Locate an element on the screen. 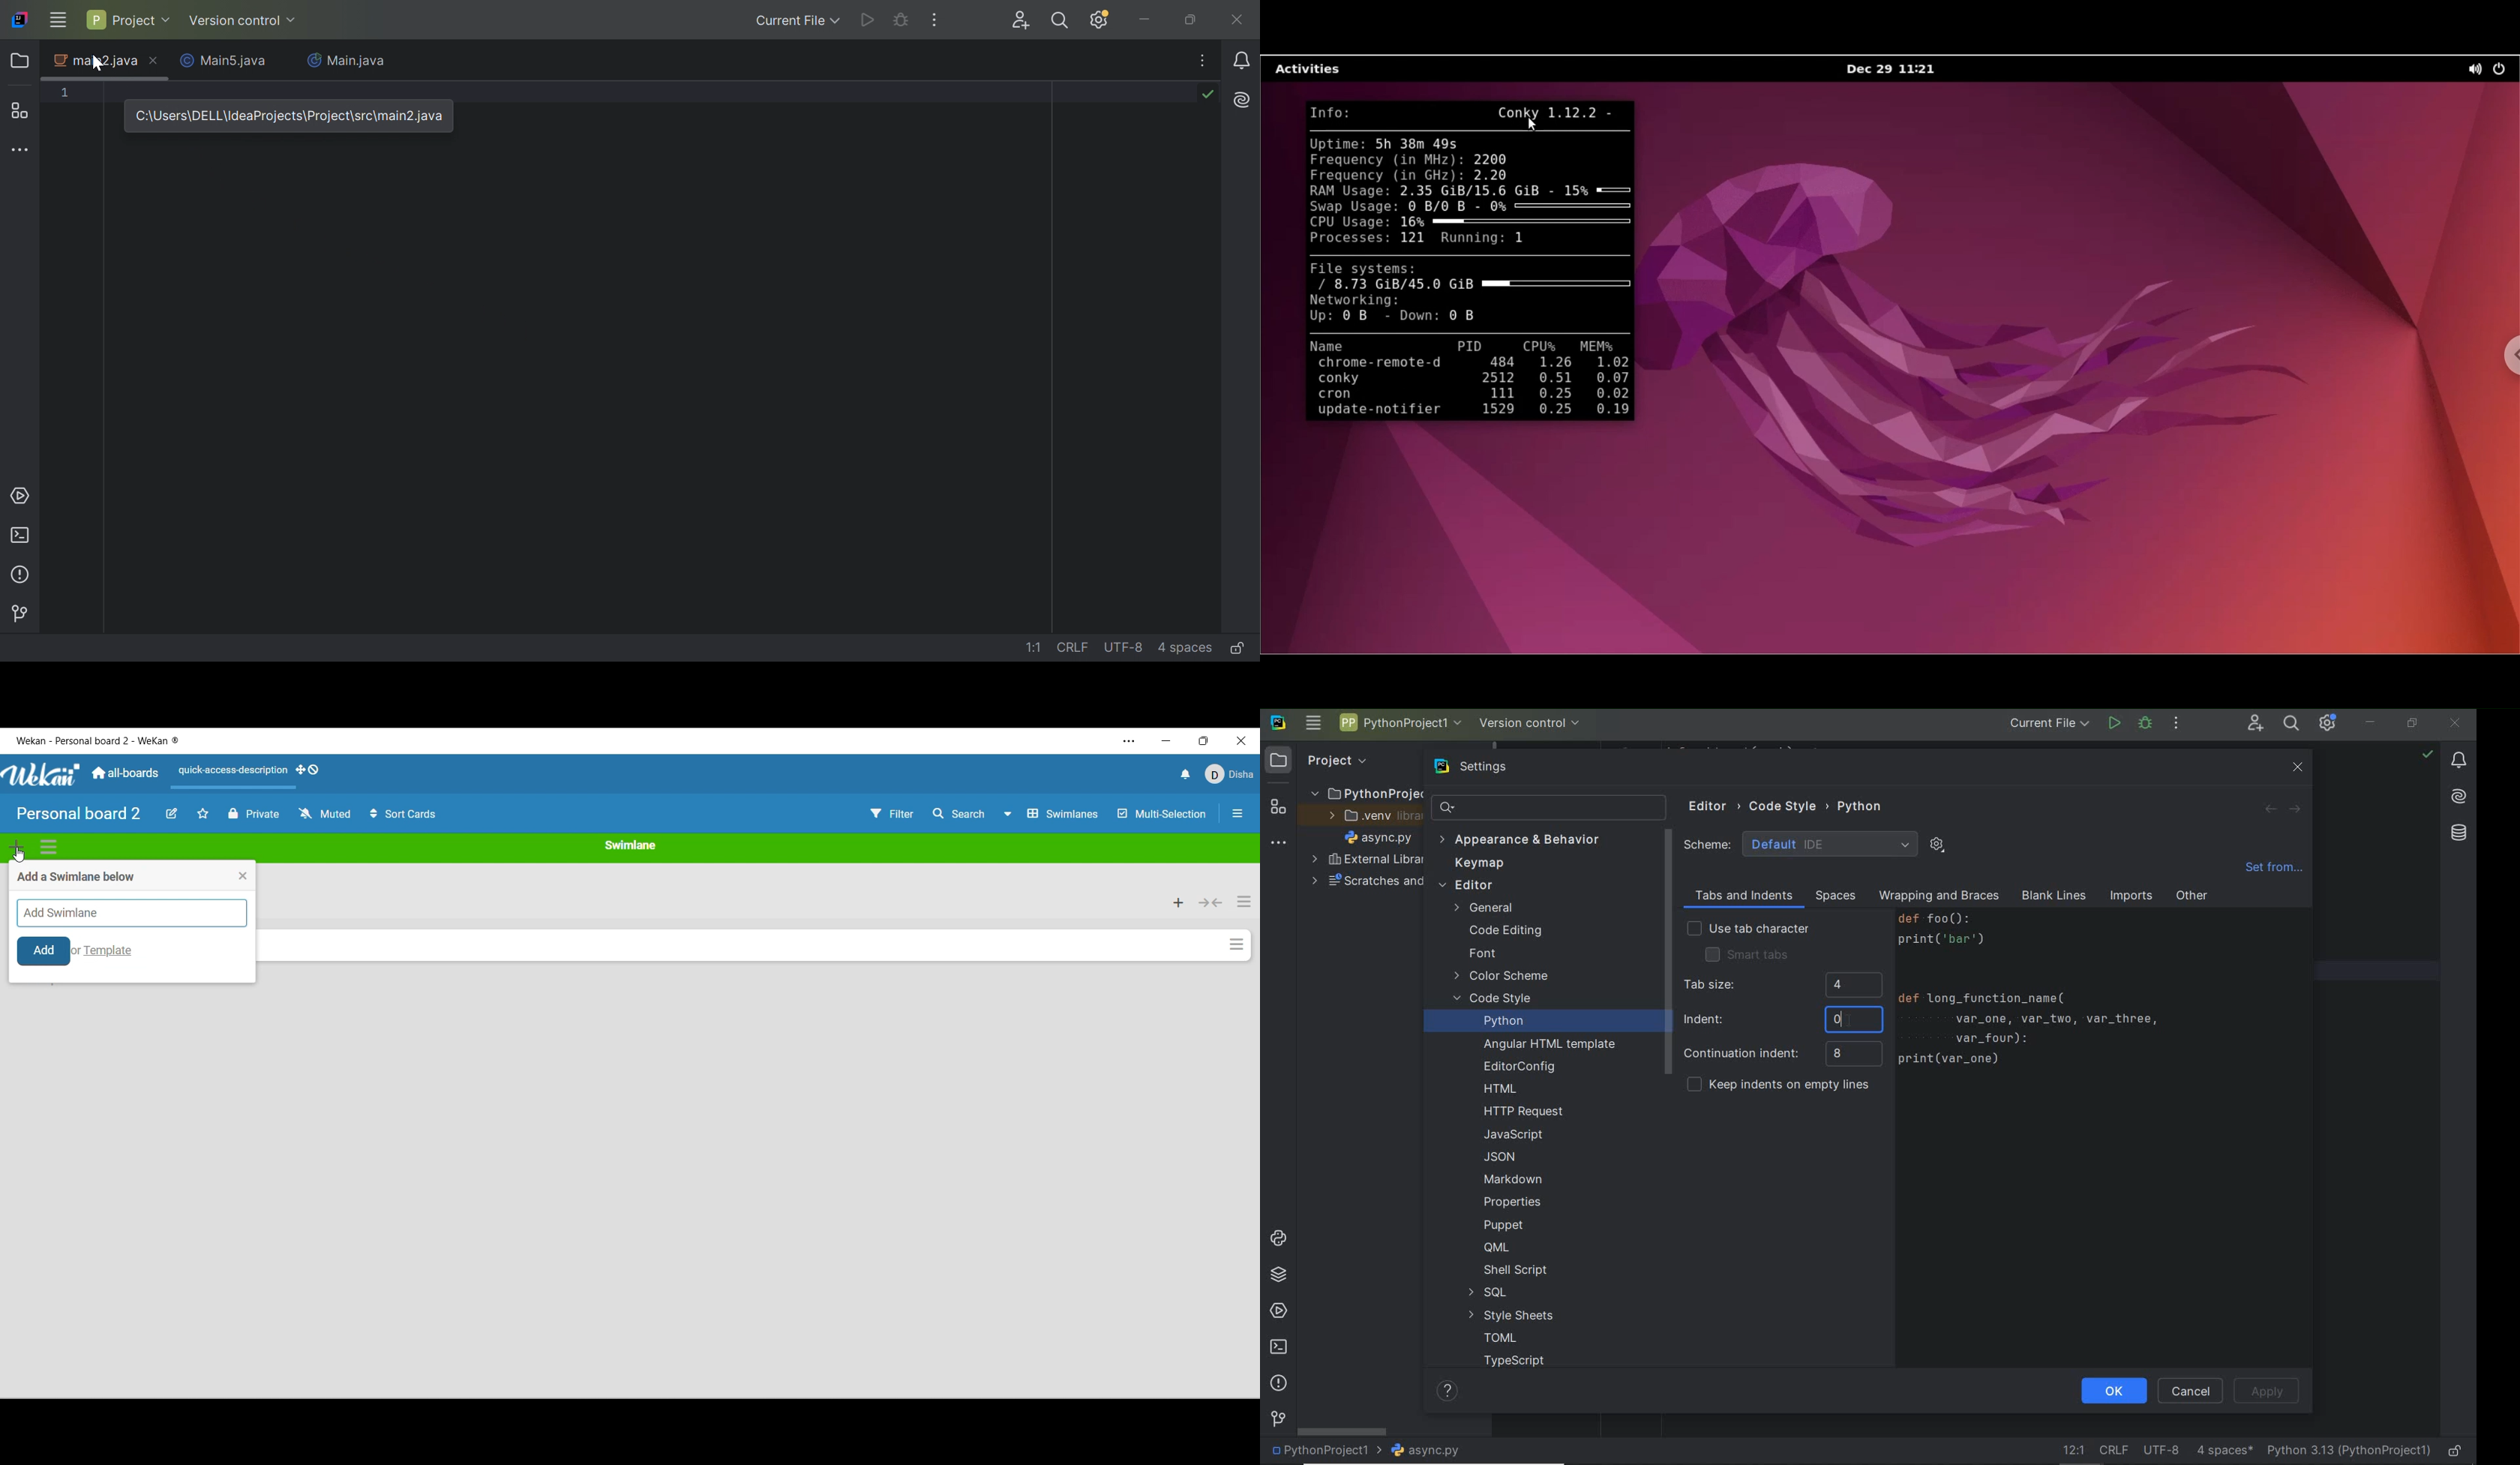 The height and width of the screenshot is (1484, 2520). cursor is located at coordinates (22, 859).